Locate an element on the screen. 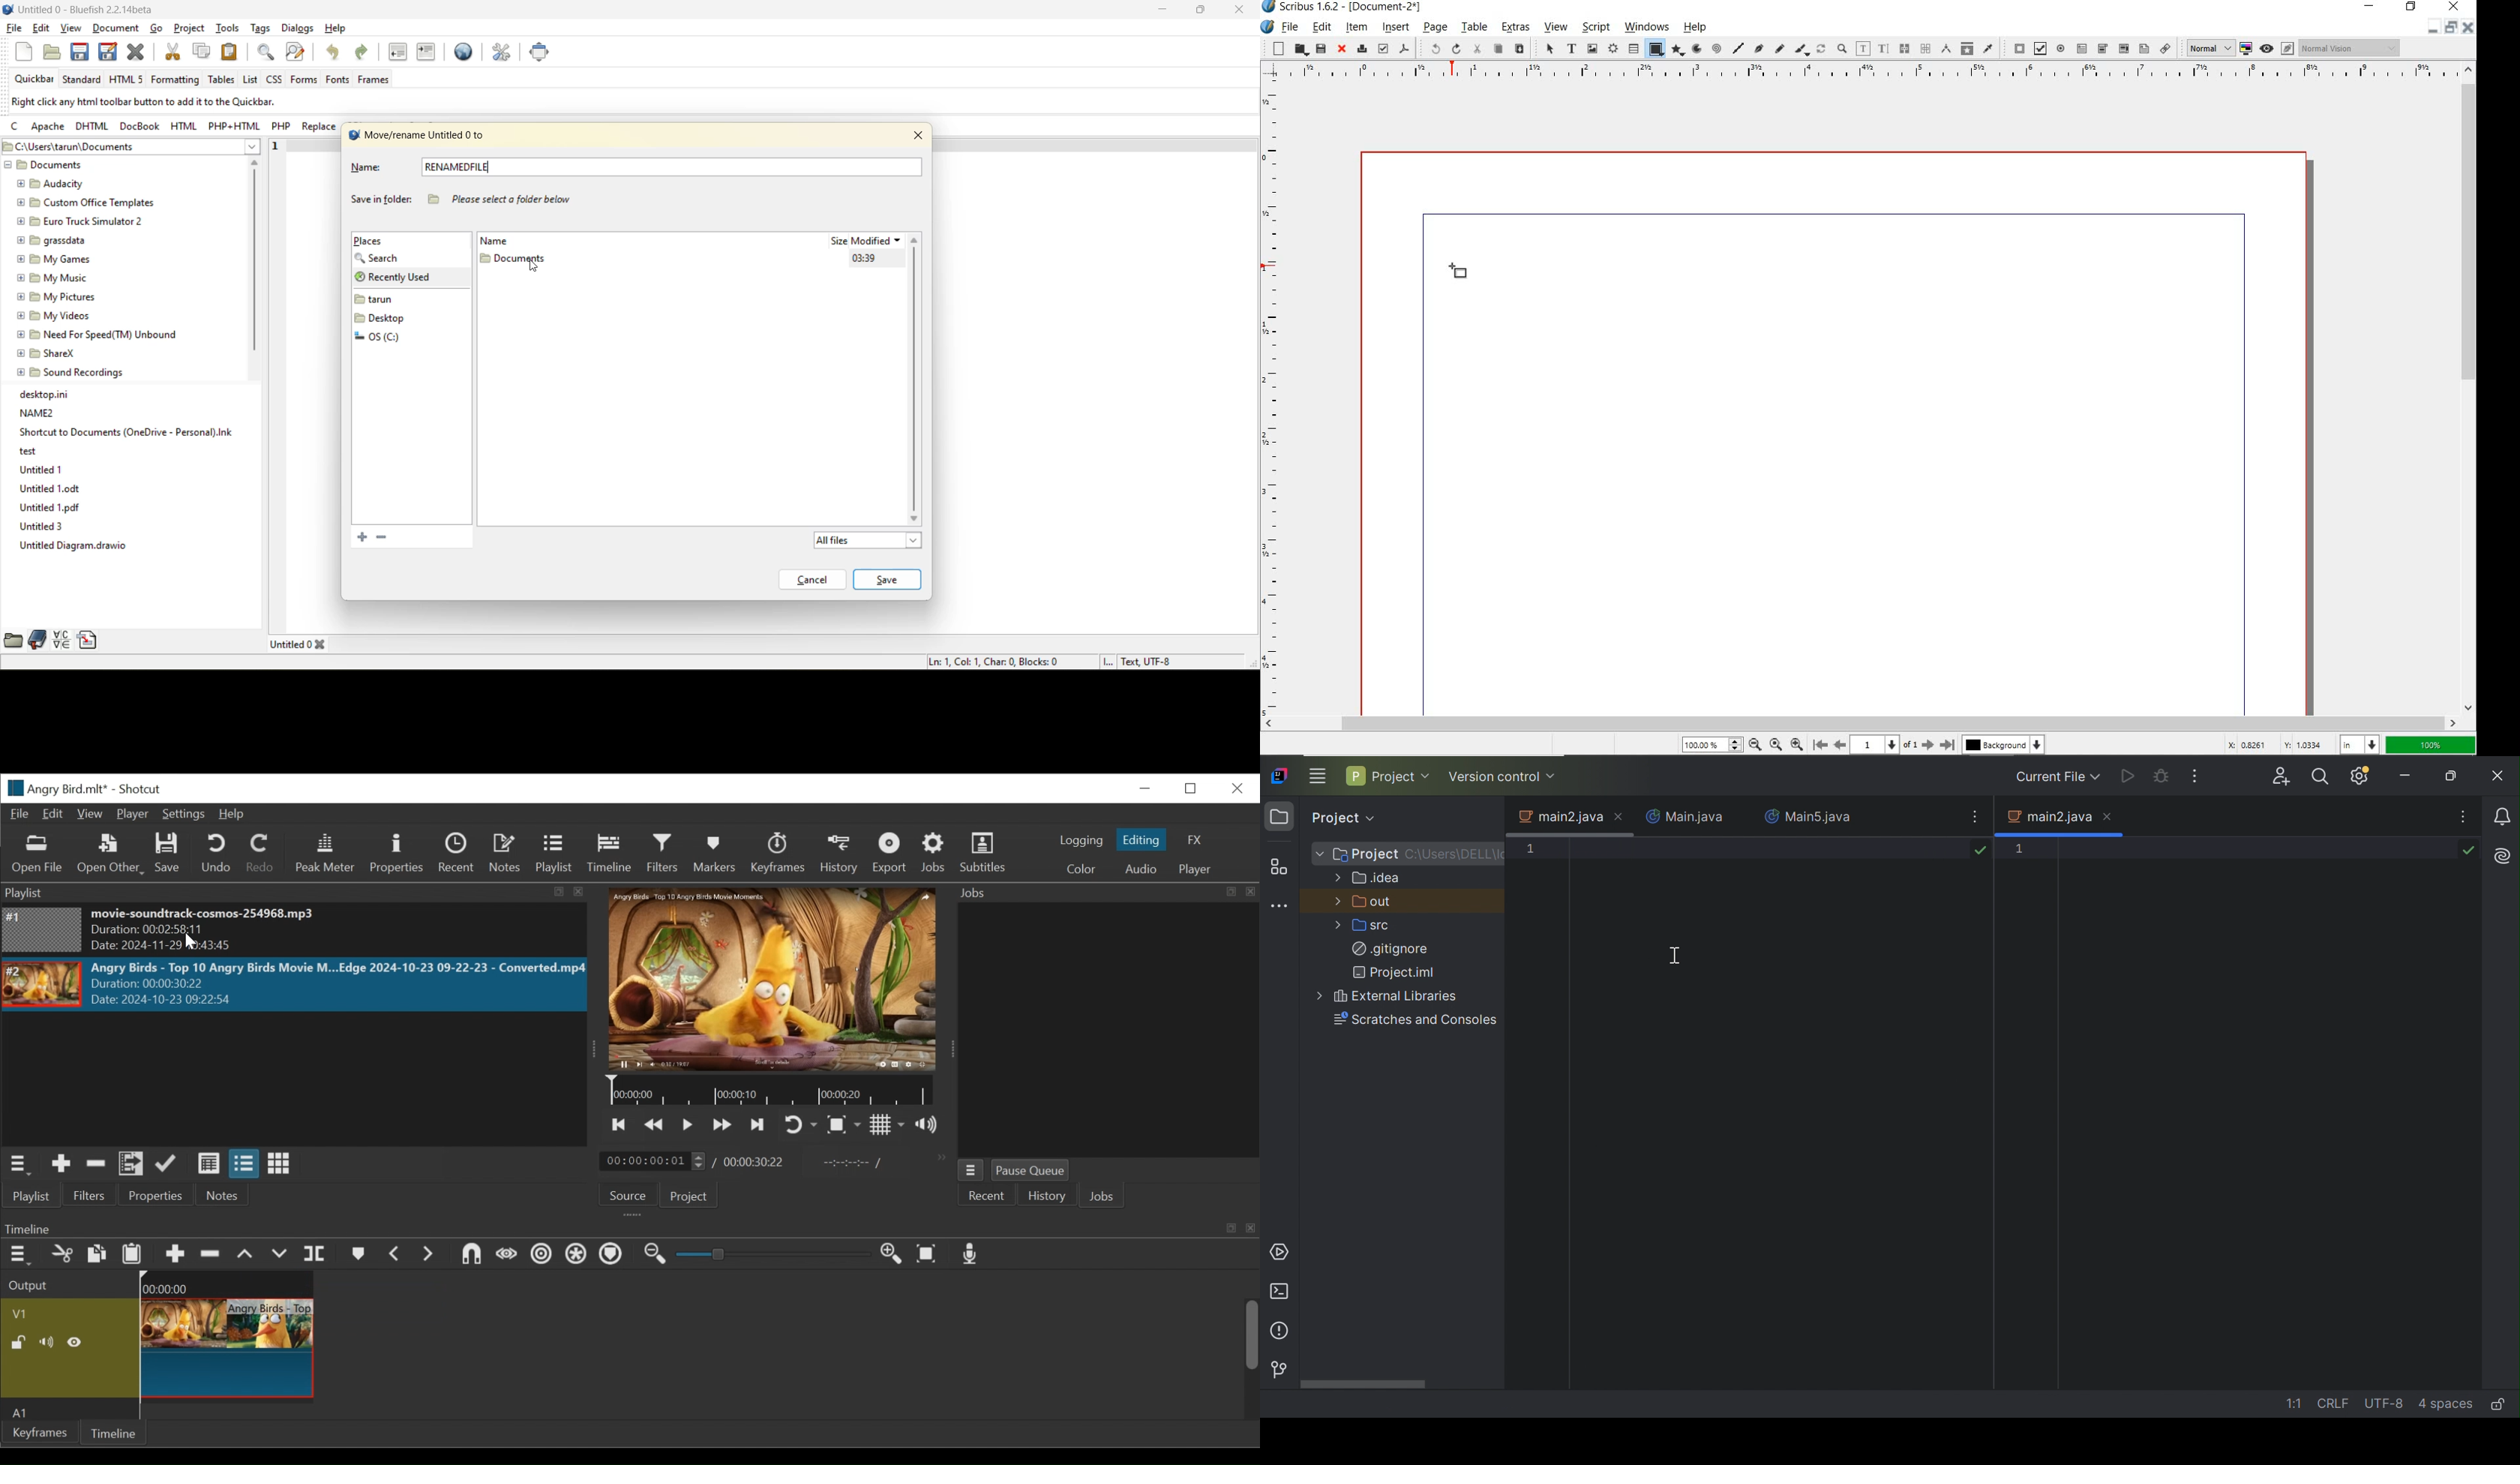  save is located at coordinates (1321, 49).